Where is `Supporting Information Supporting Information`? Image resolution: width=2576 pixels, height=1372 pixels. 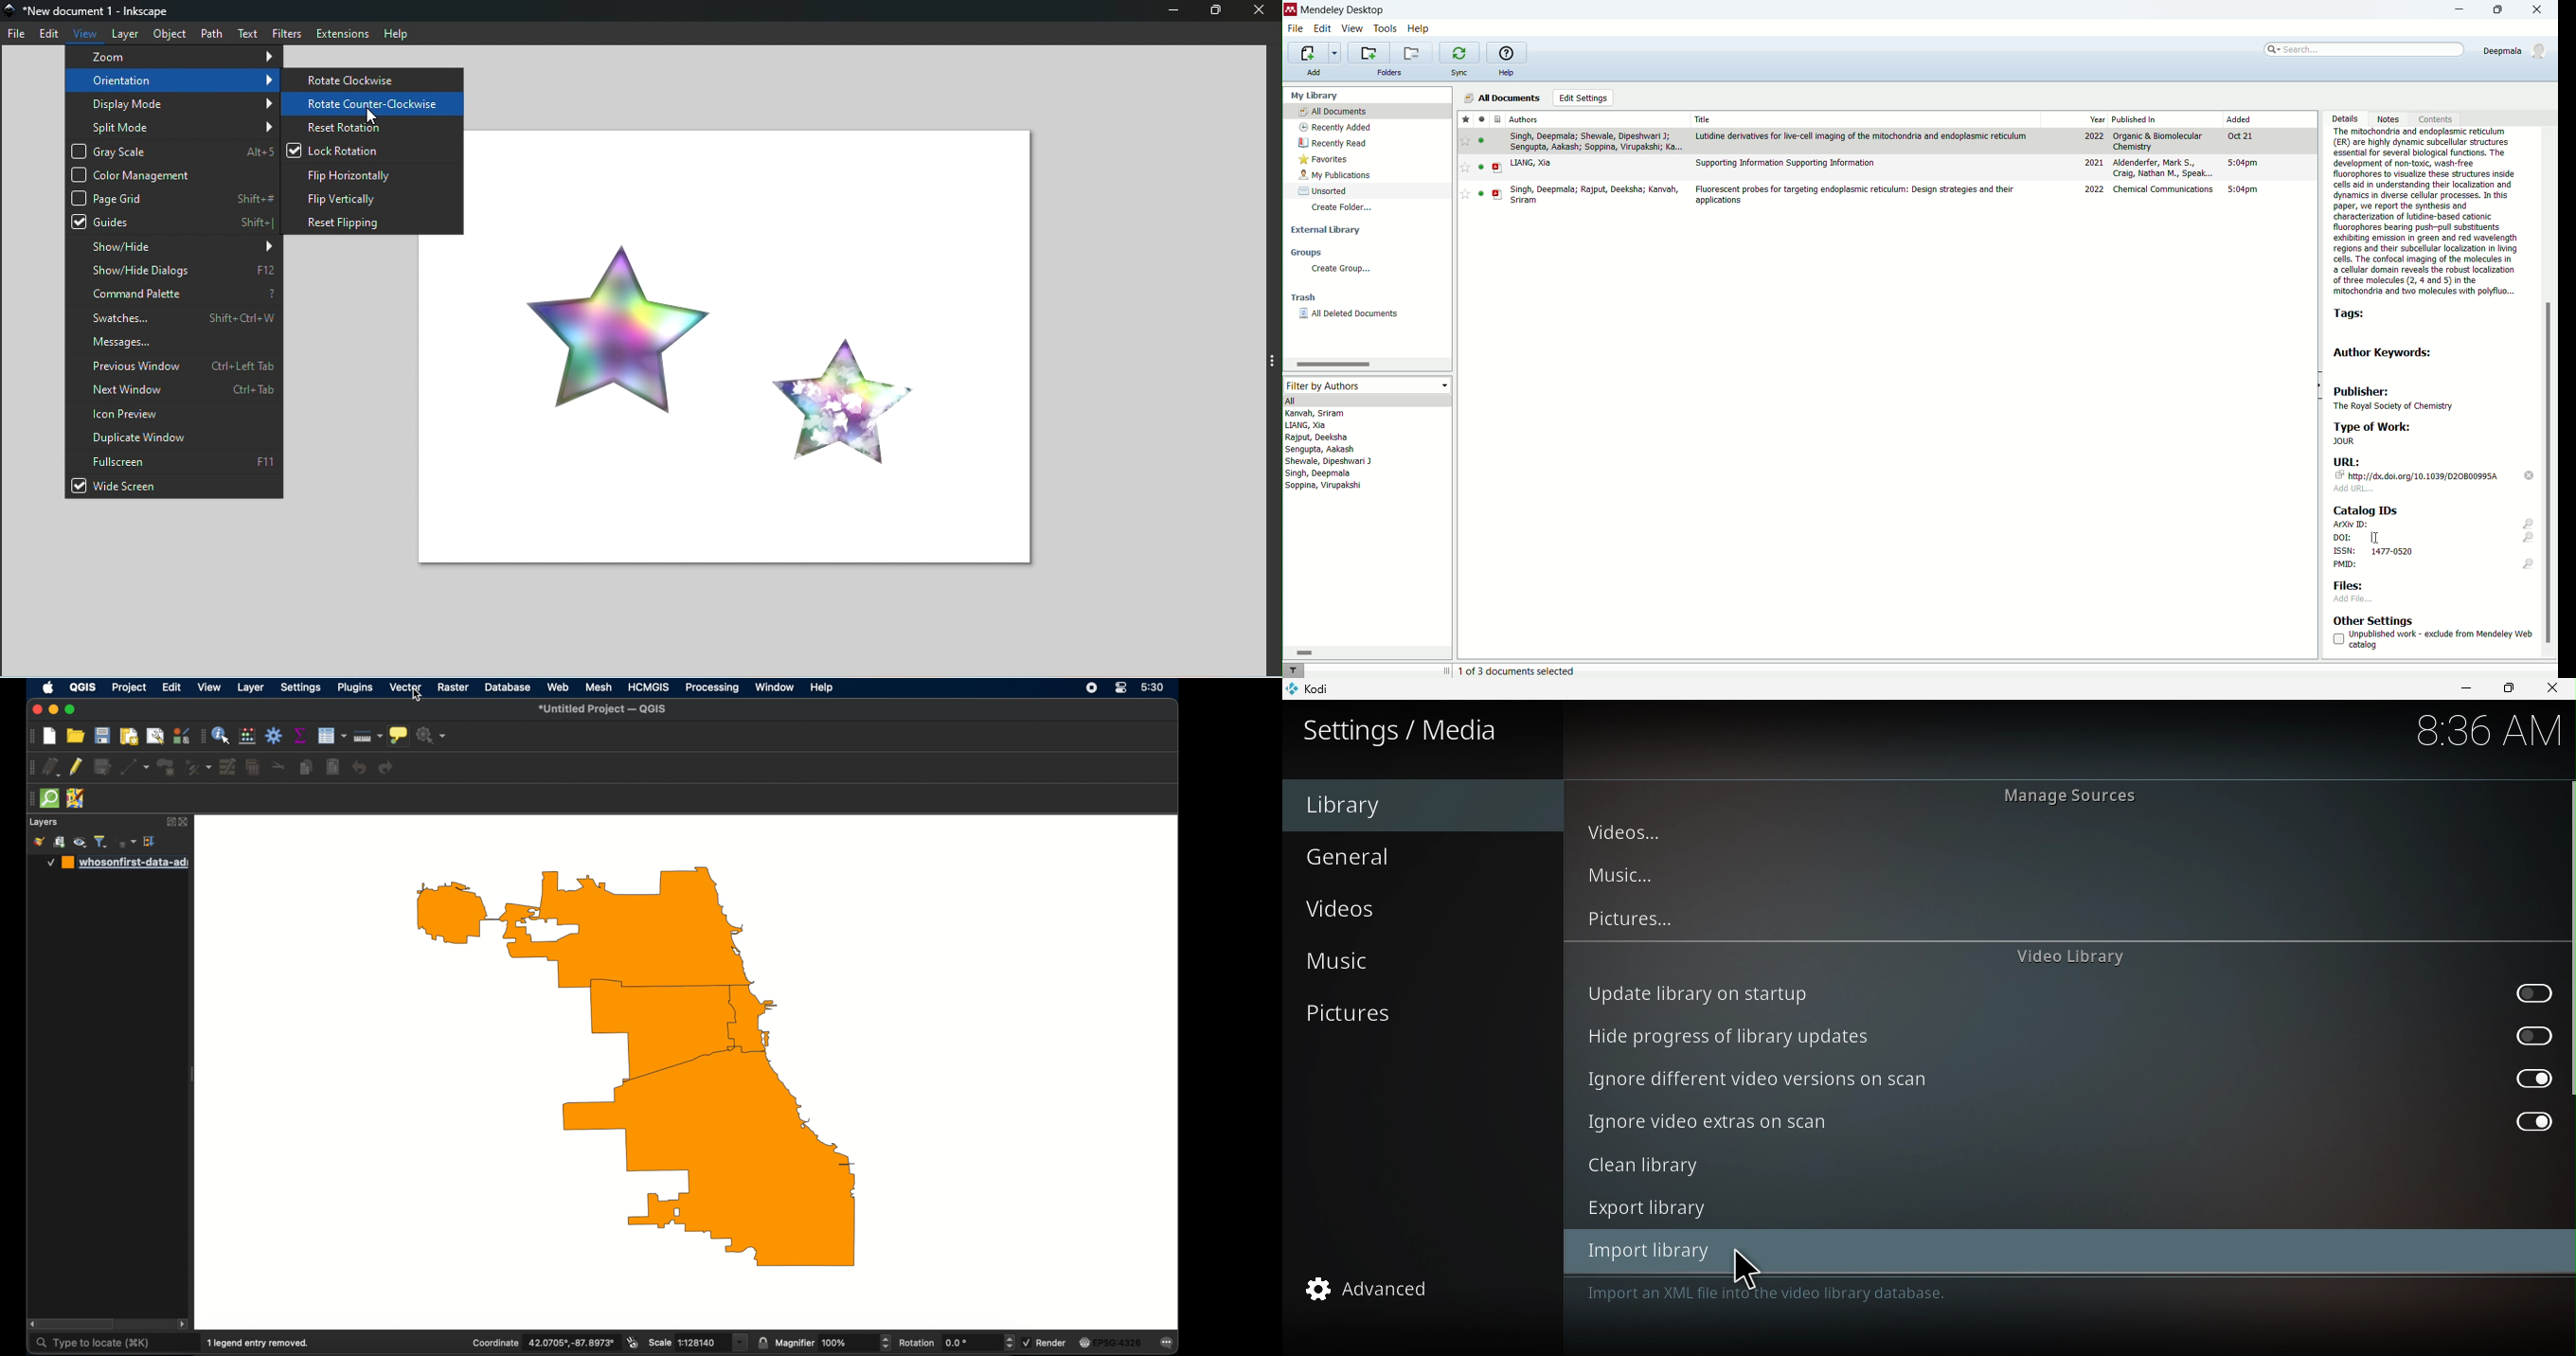 Supporting Information Supporting Information is located at coordinates (1786, 164).